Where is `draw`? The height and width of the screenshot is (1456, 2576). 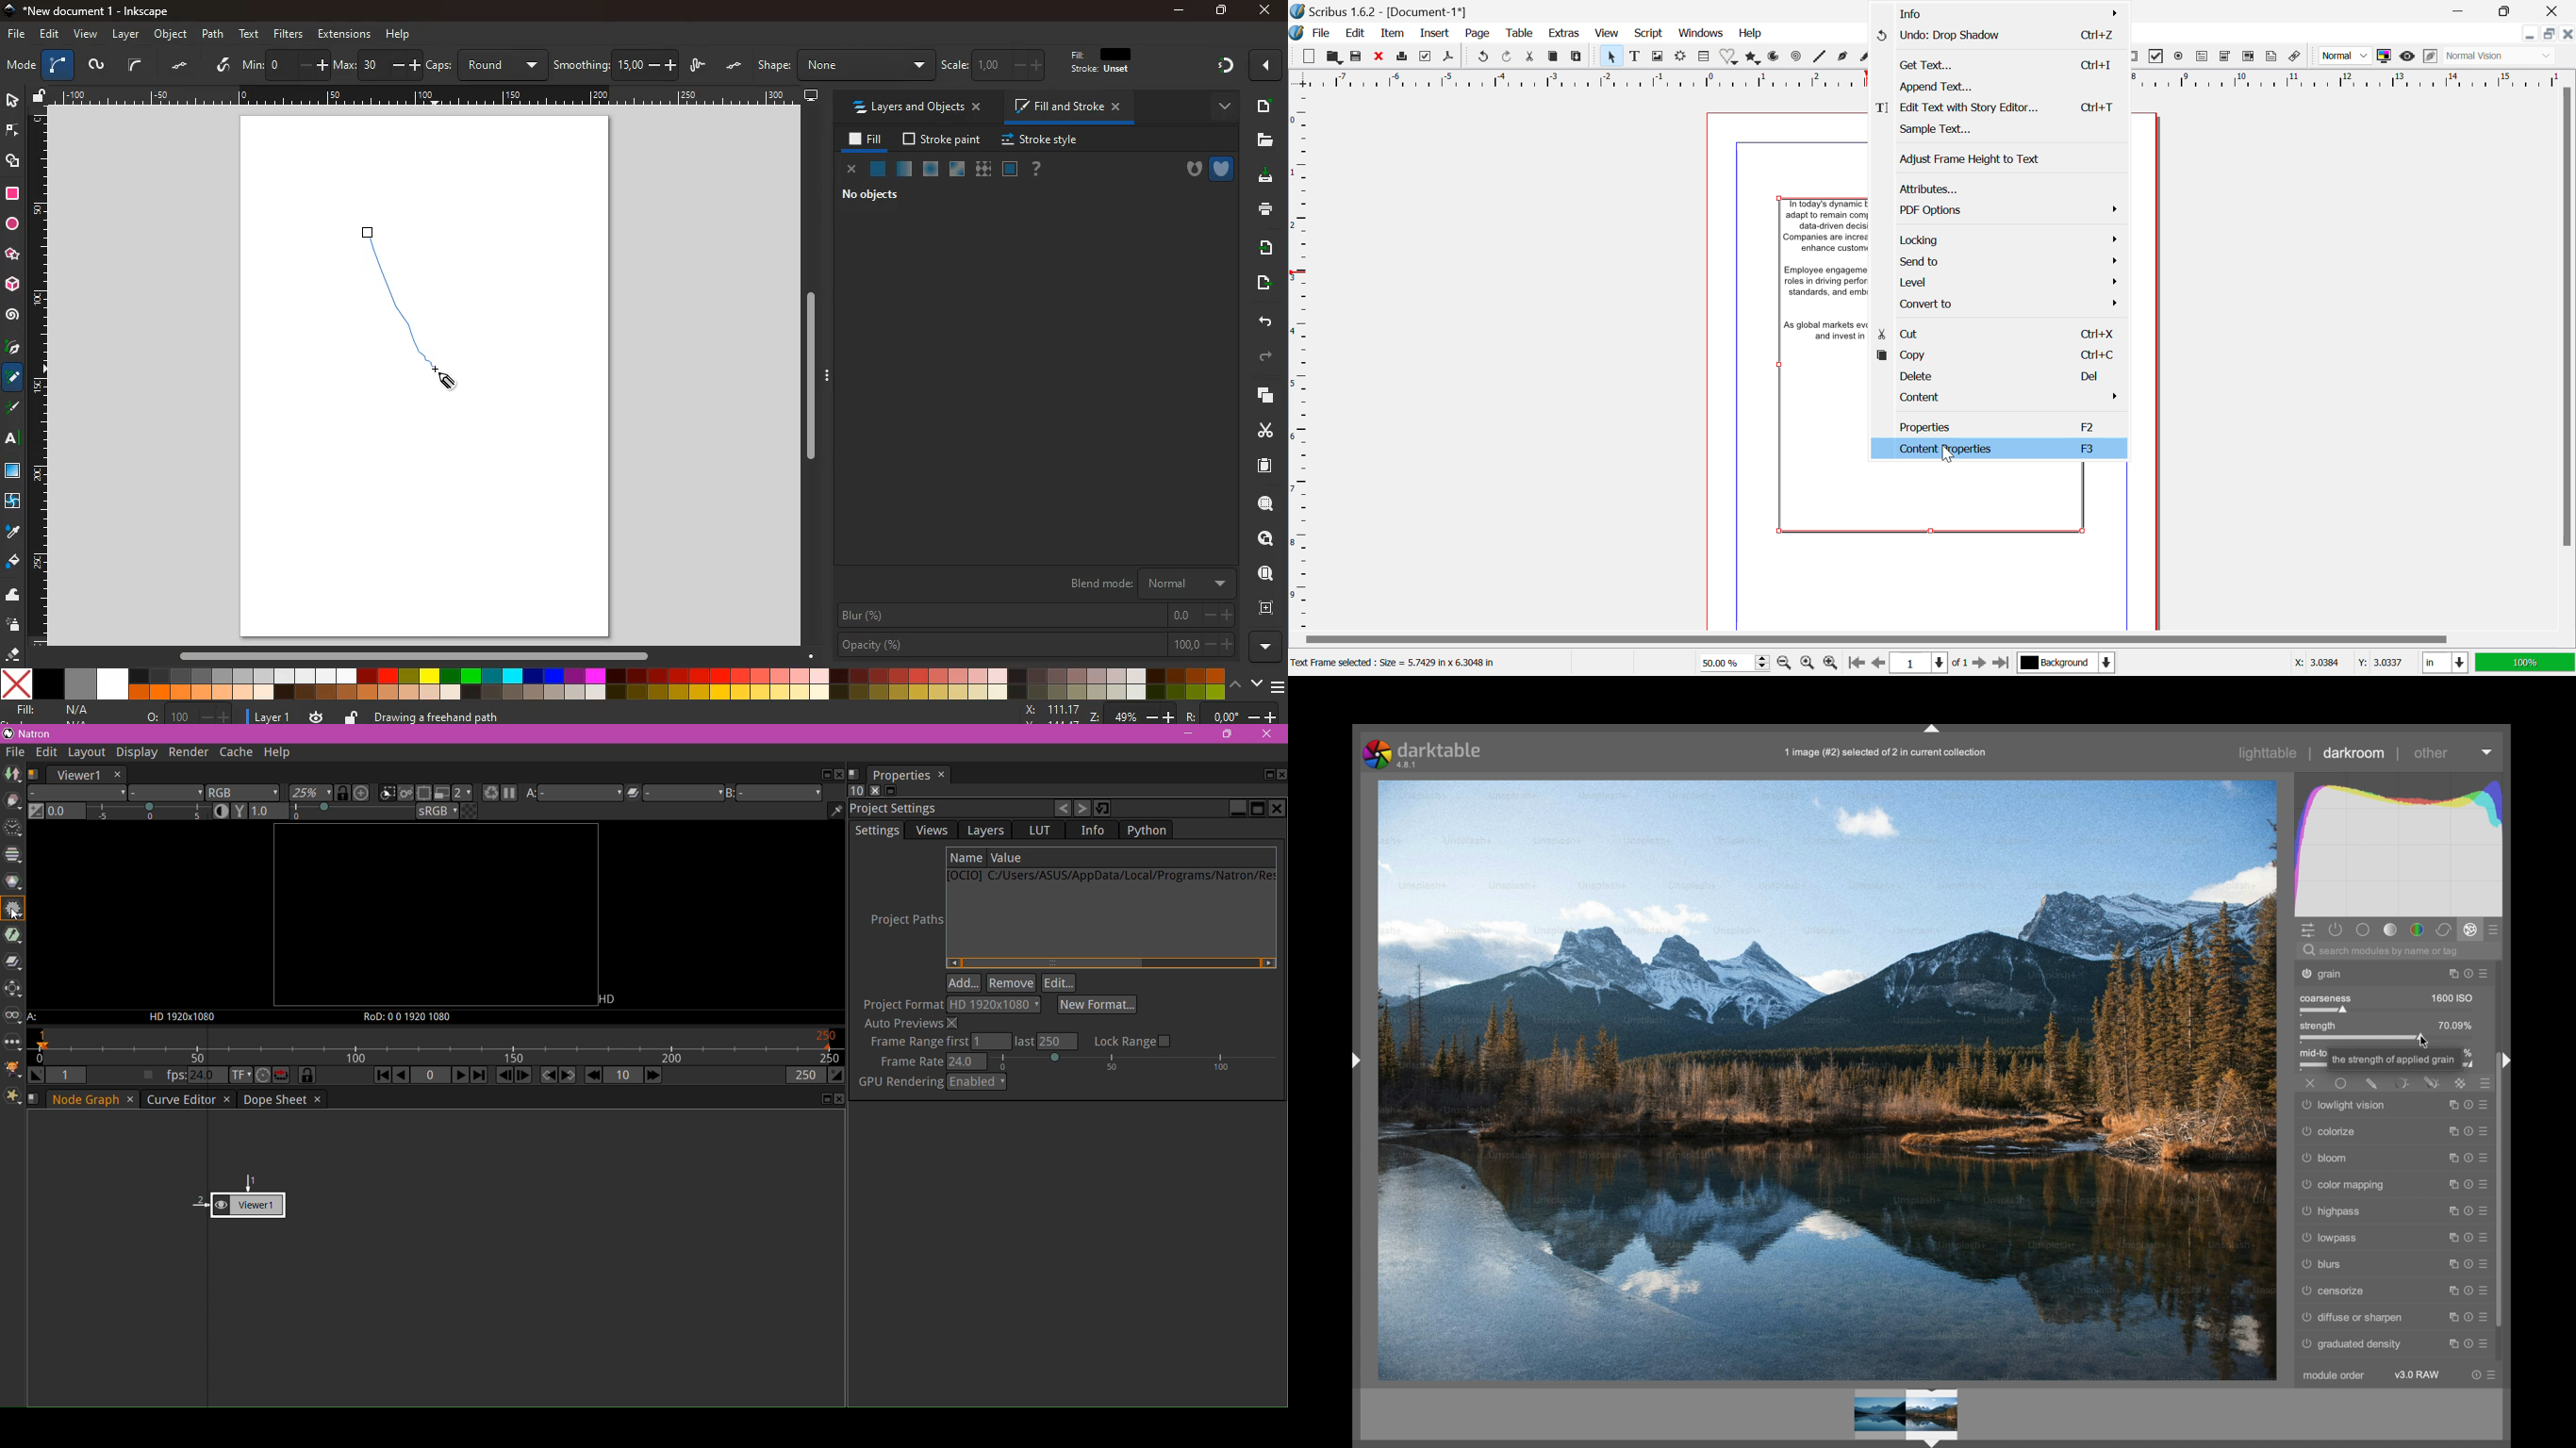 draw is located at coordinates (376, 241).